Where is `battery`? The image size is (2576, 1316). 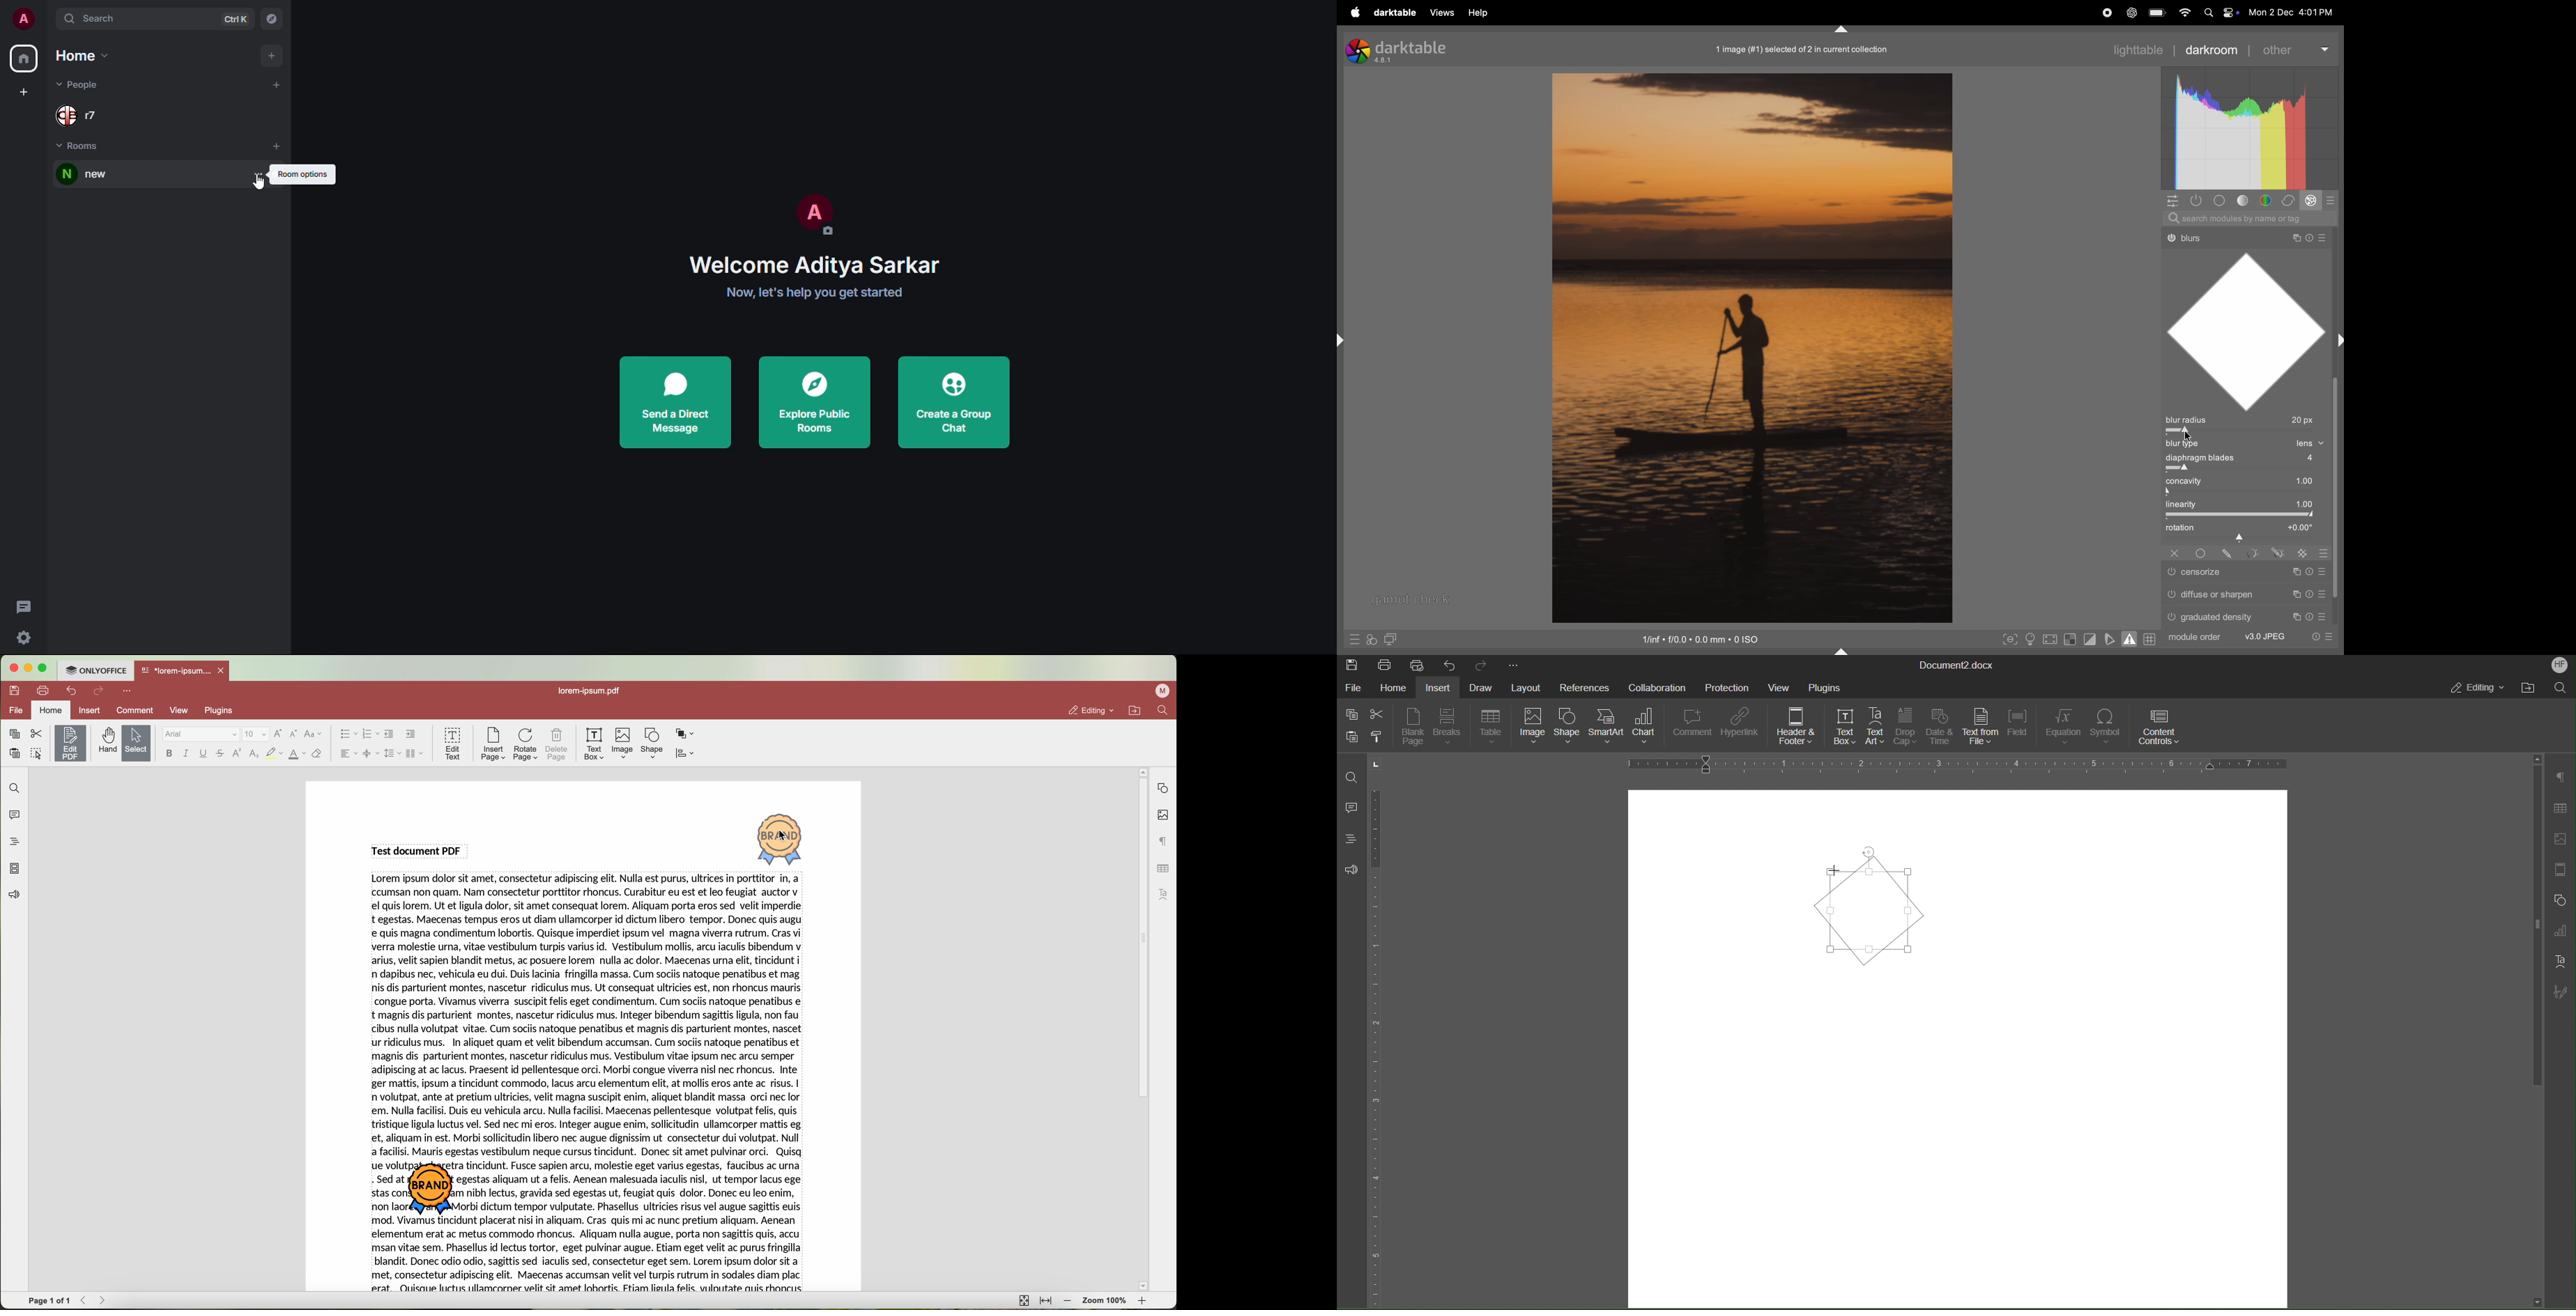
battery is located at coordinates (2158, 12).